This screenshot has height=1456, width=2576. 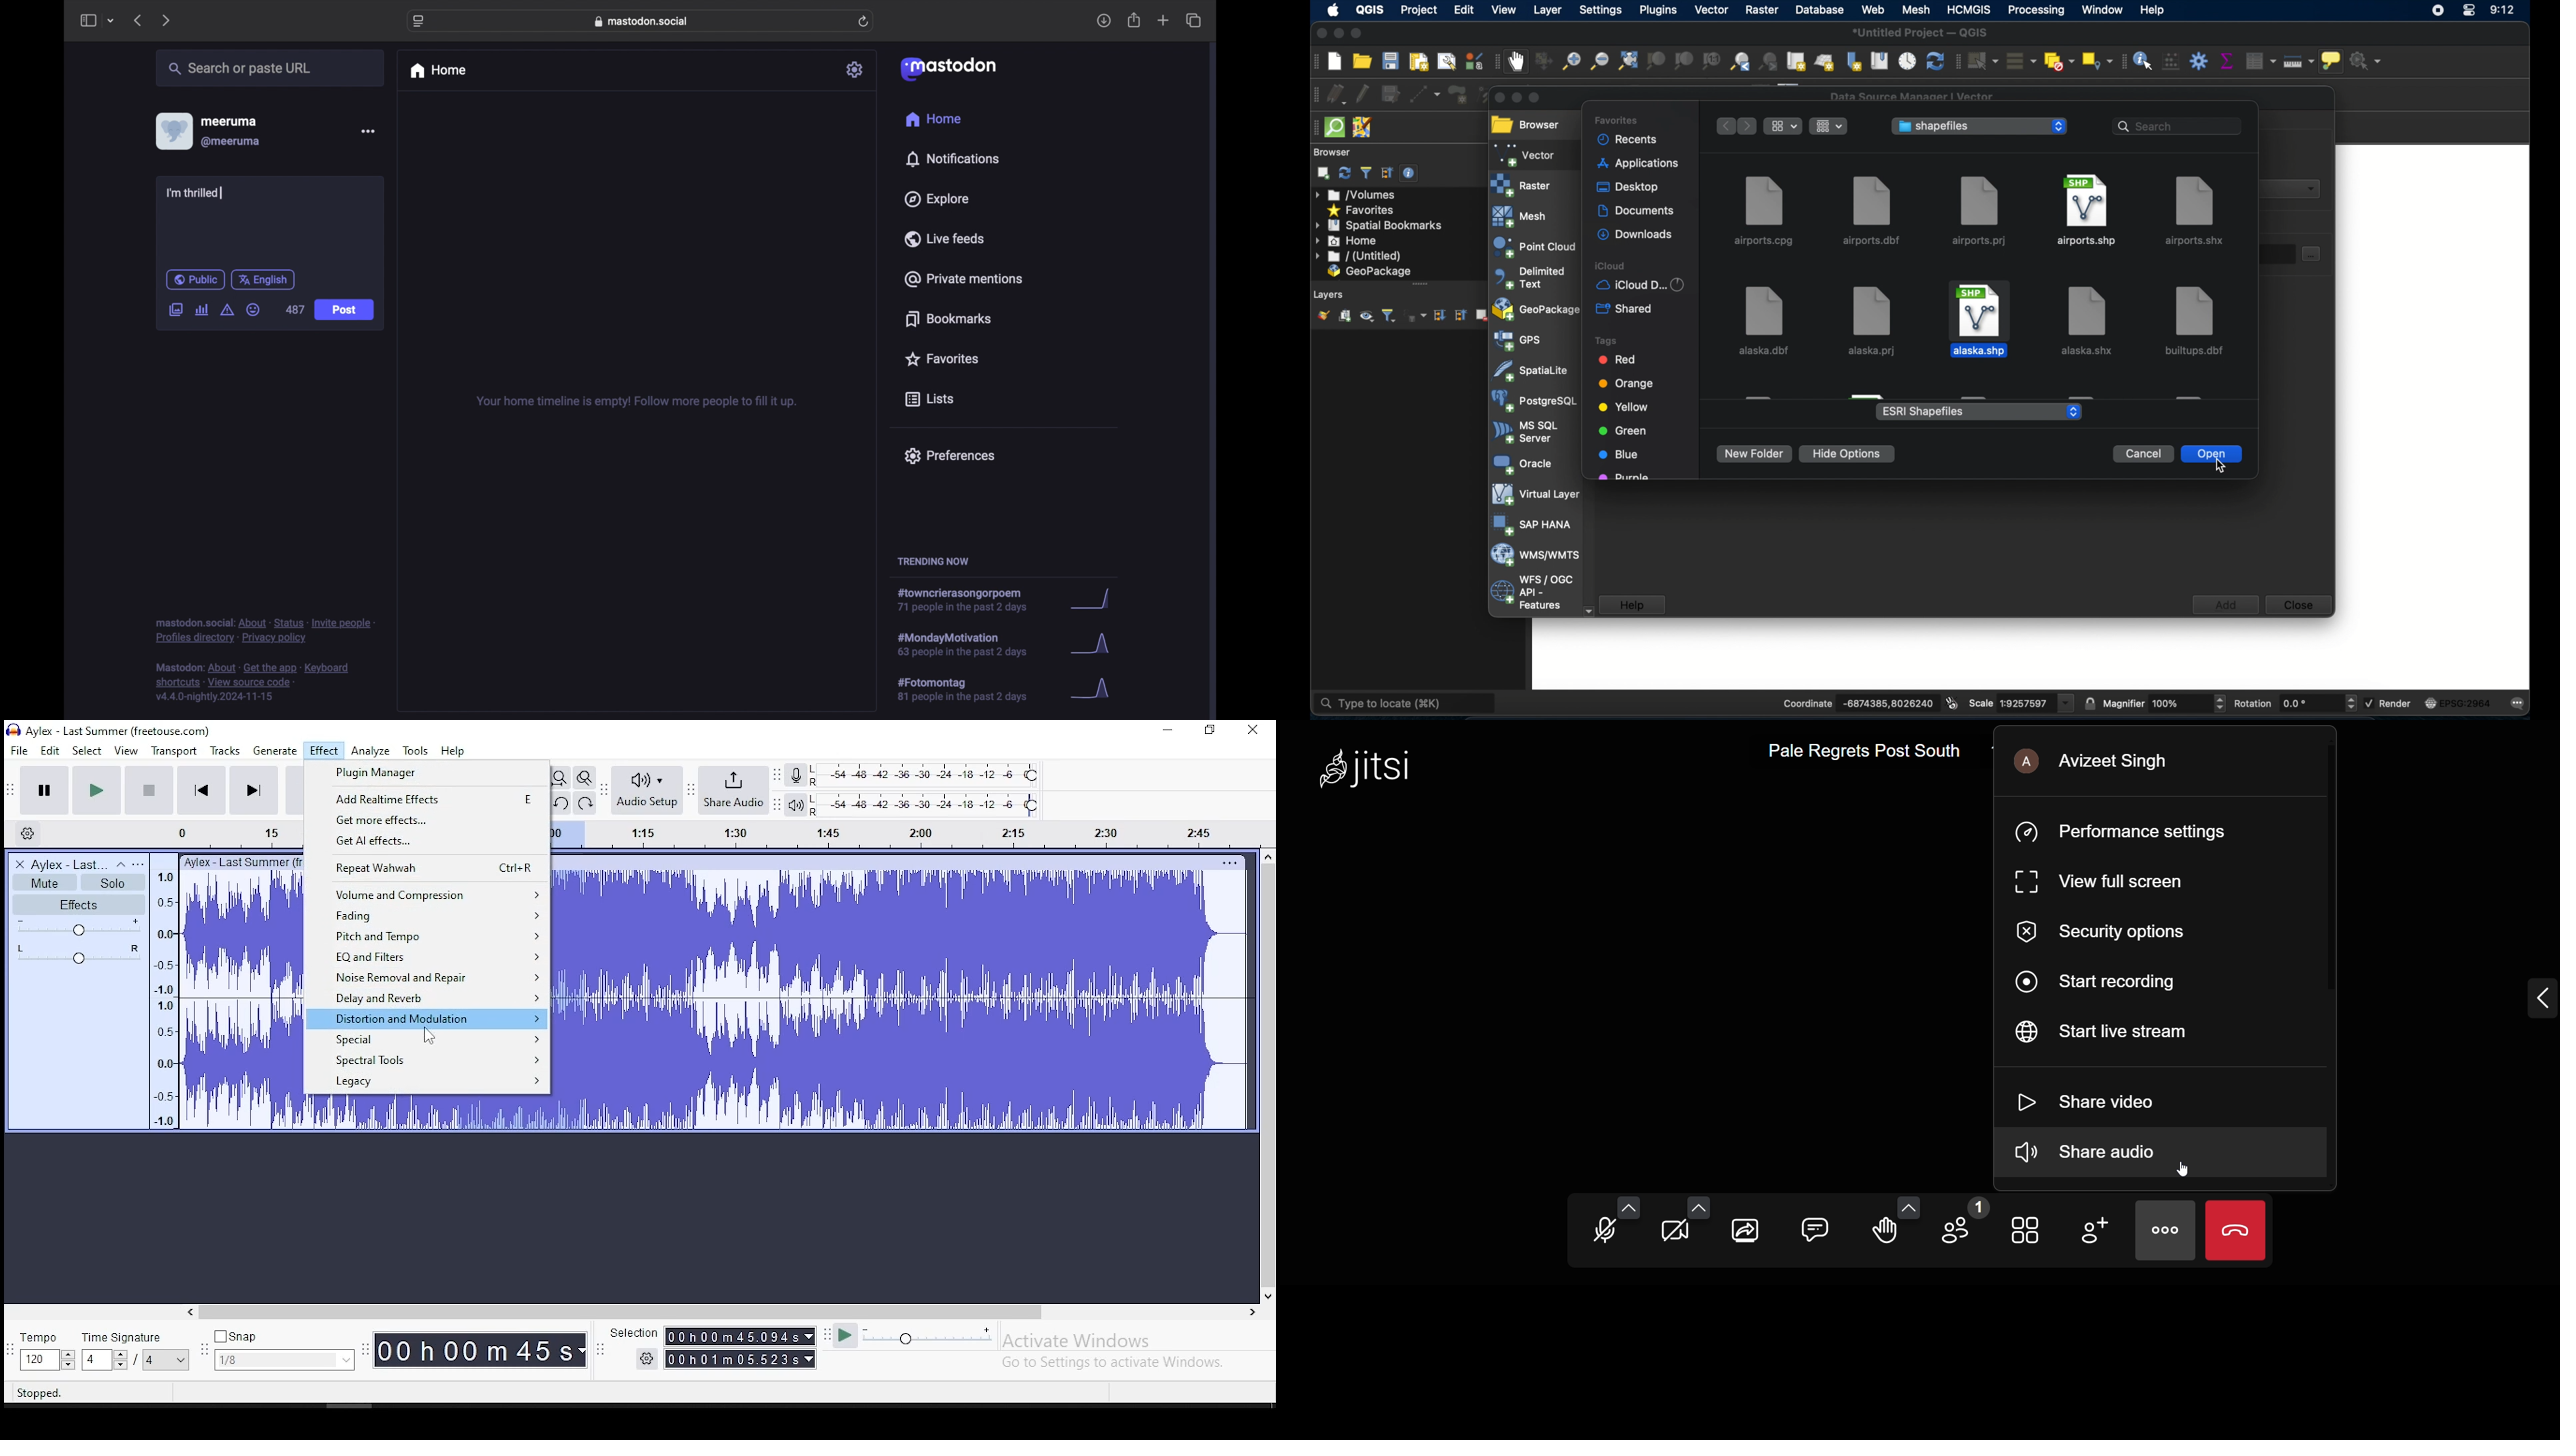 What do you see at coordinates (1675, 1233) in the screenshot?
I see `start camera` at bounding box center [1675, 1233].